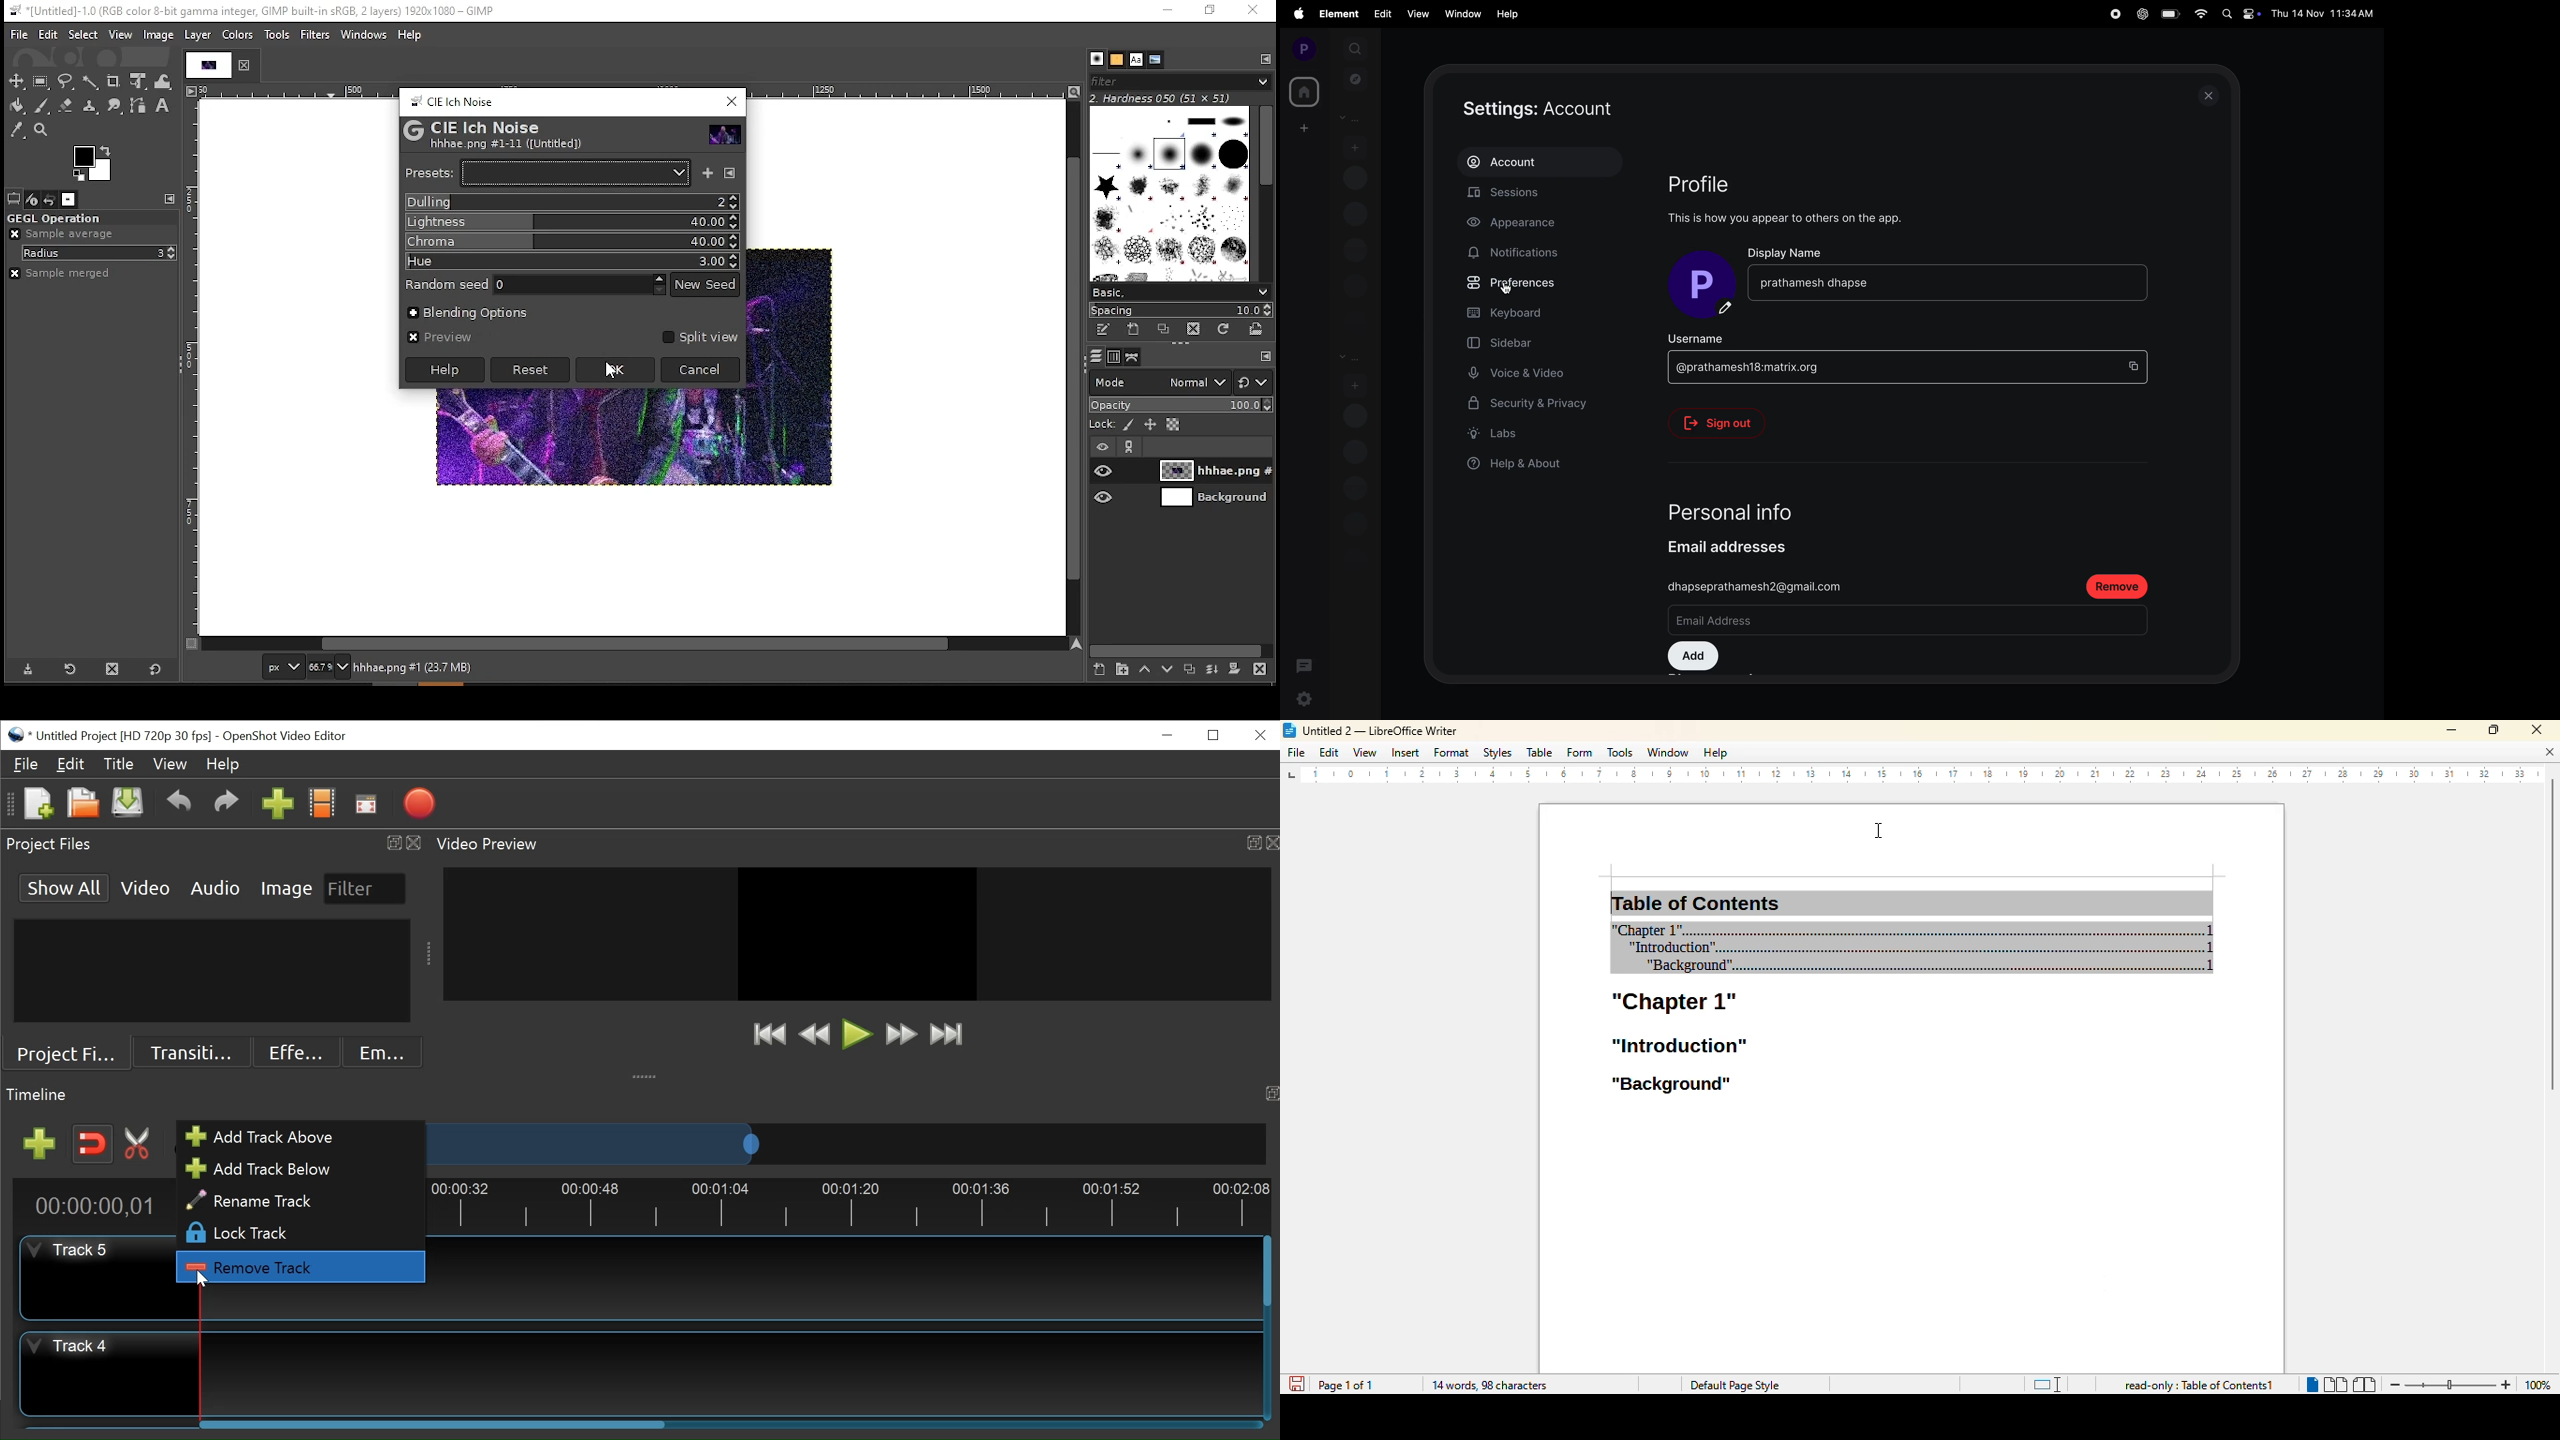  I want to click on help and about, so click(1521, 466).